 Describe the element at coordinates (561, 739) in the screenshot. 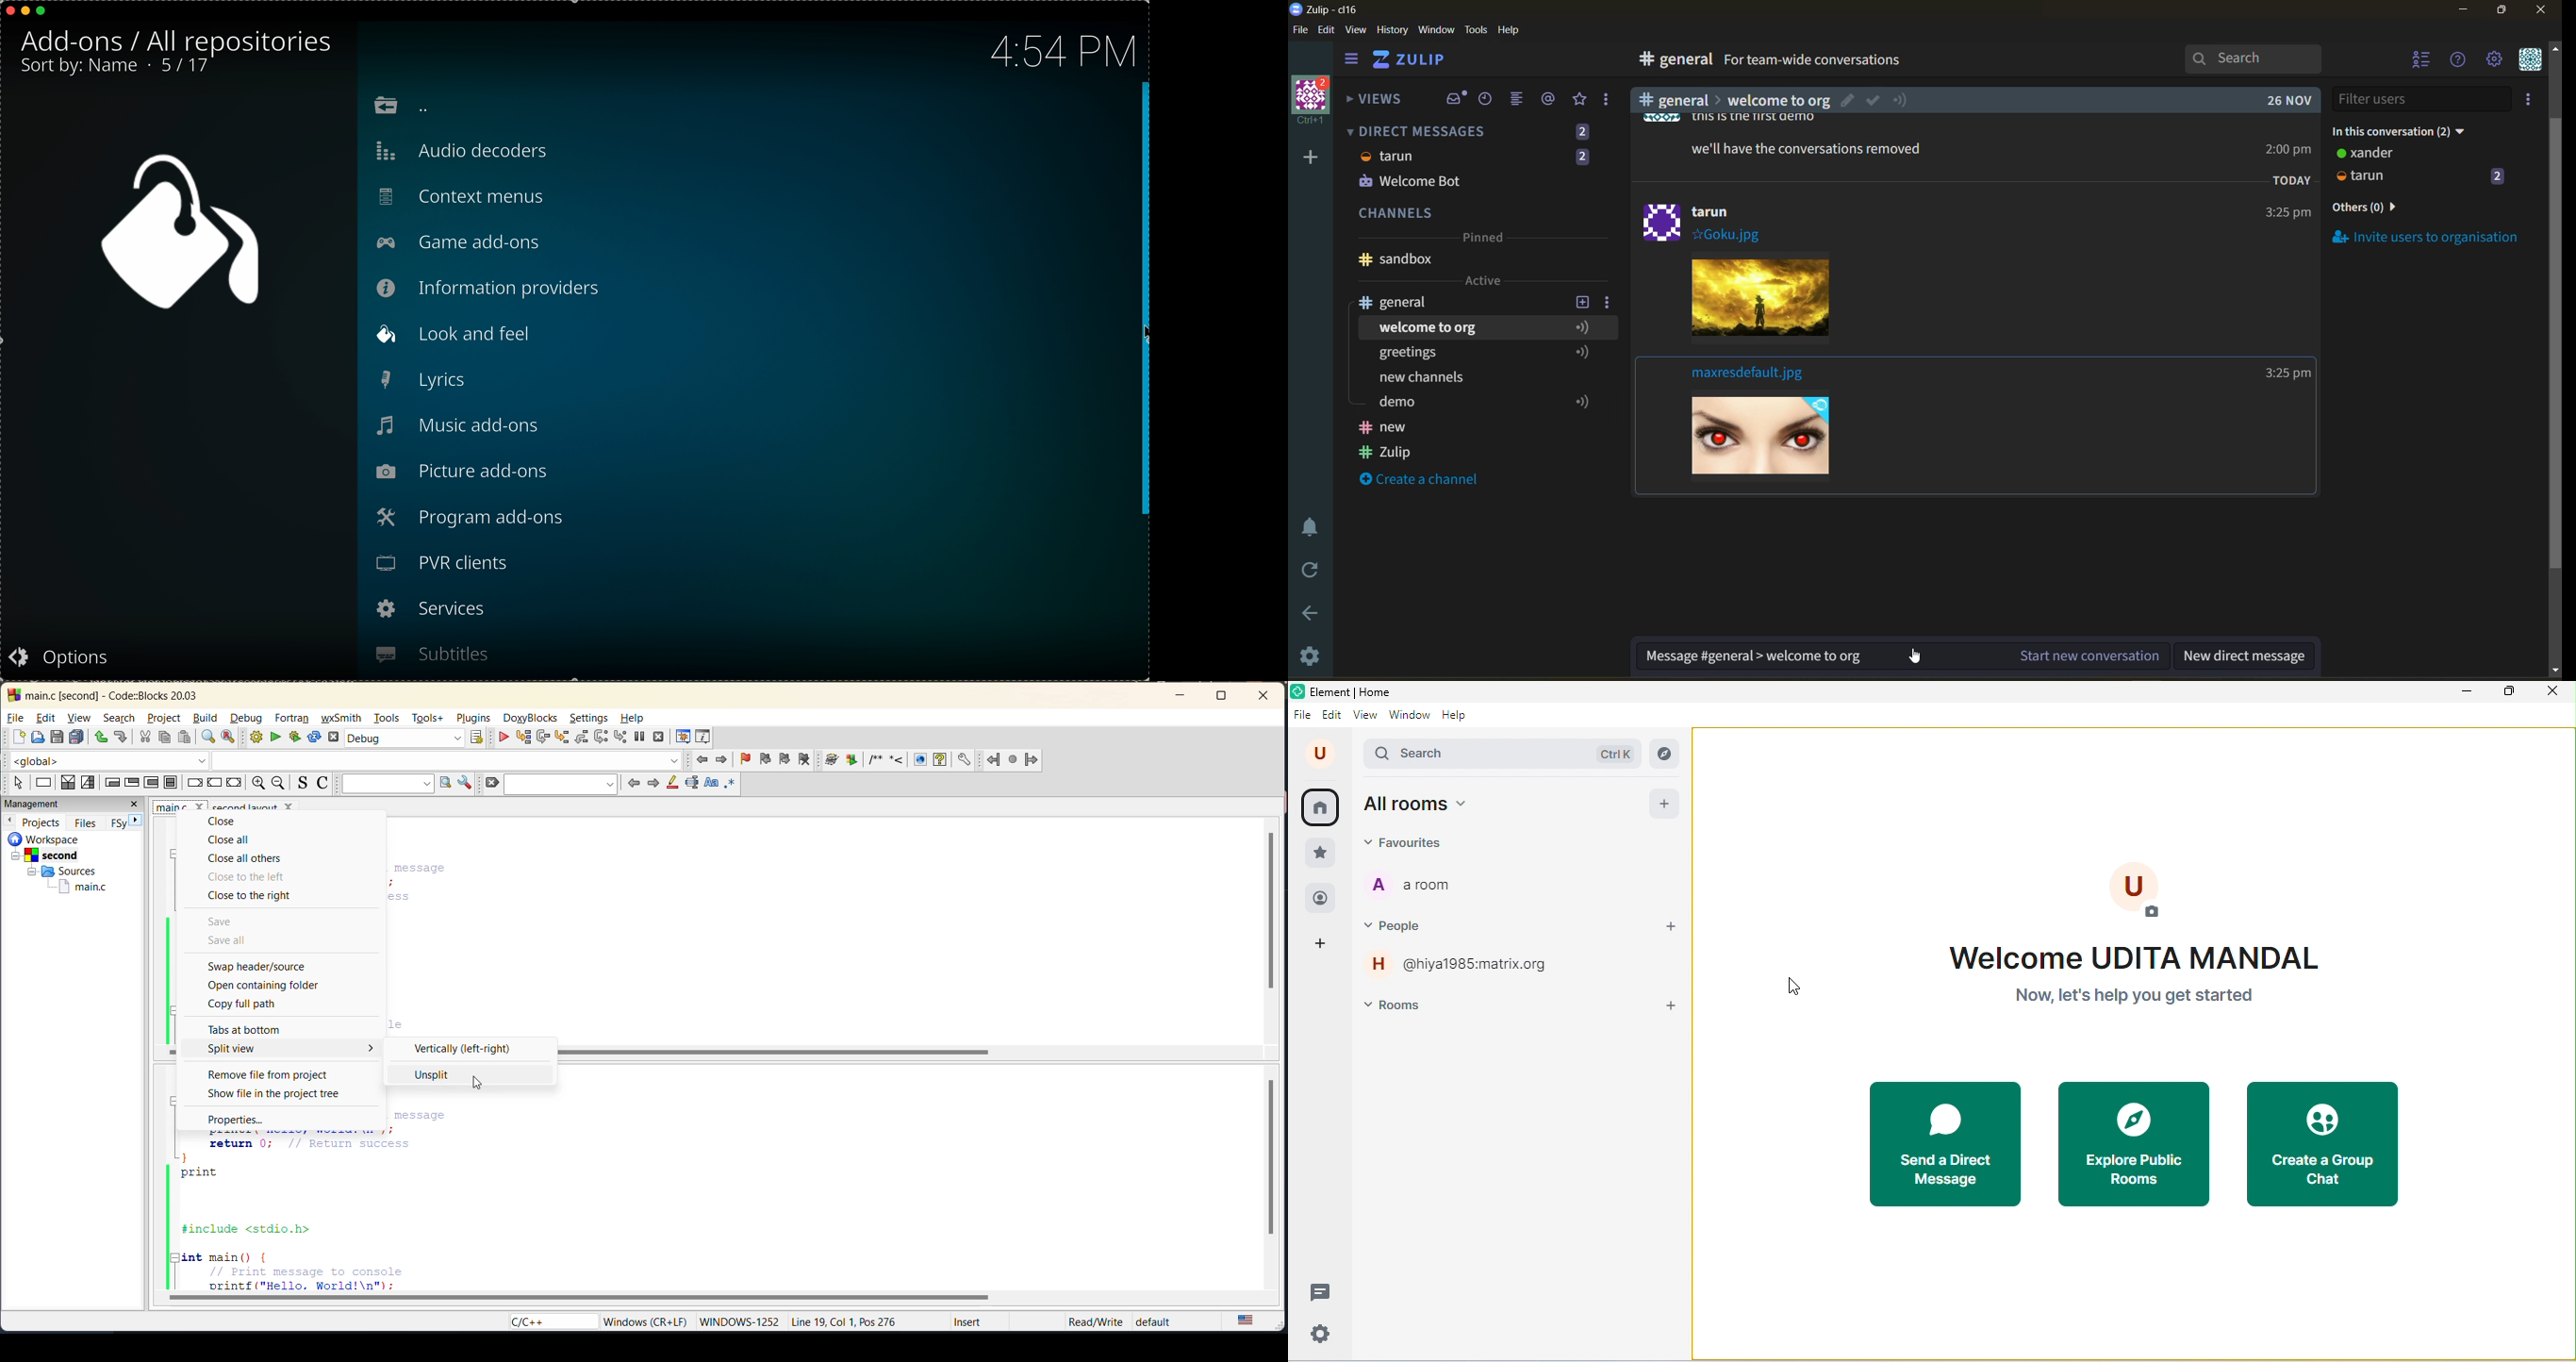

I see `step into` at that location.